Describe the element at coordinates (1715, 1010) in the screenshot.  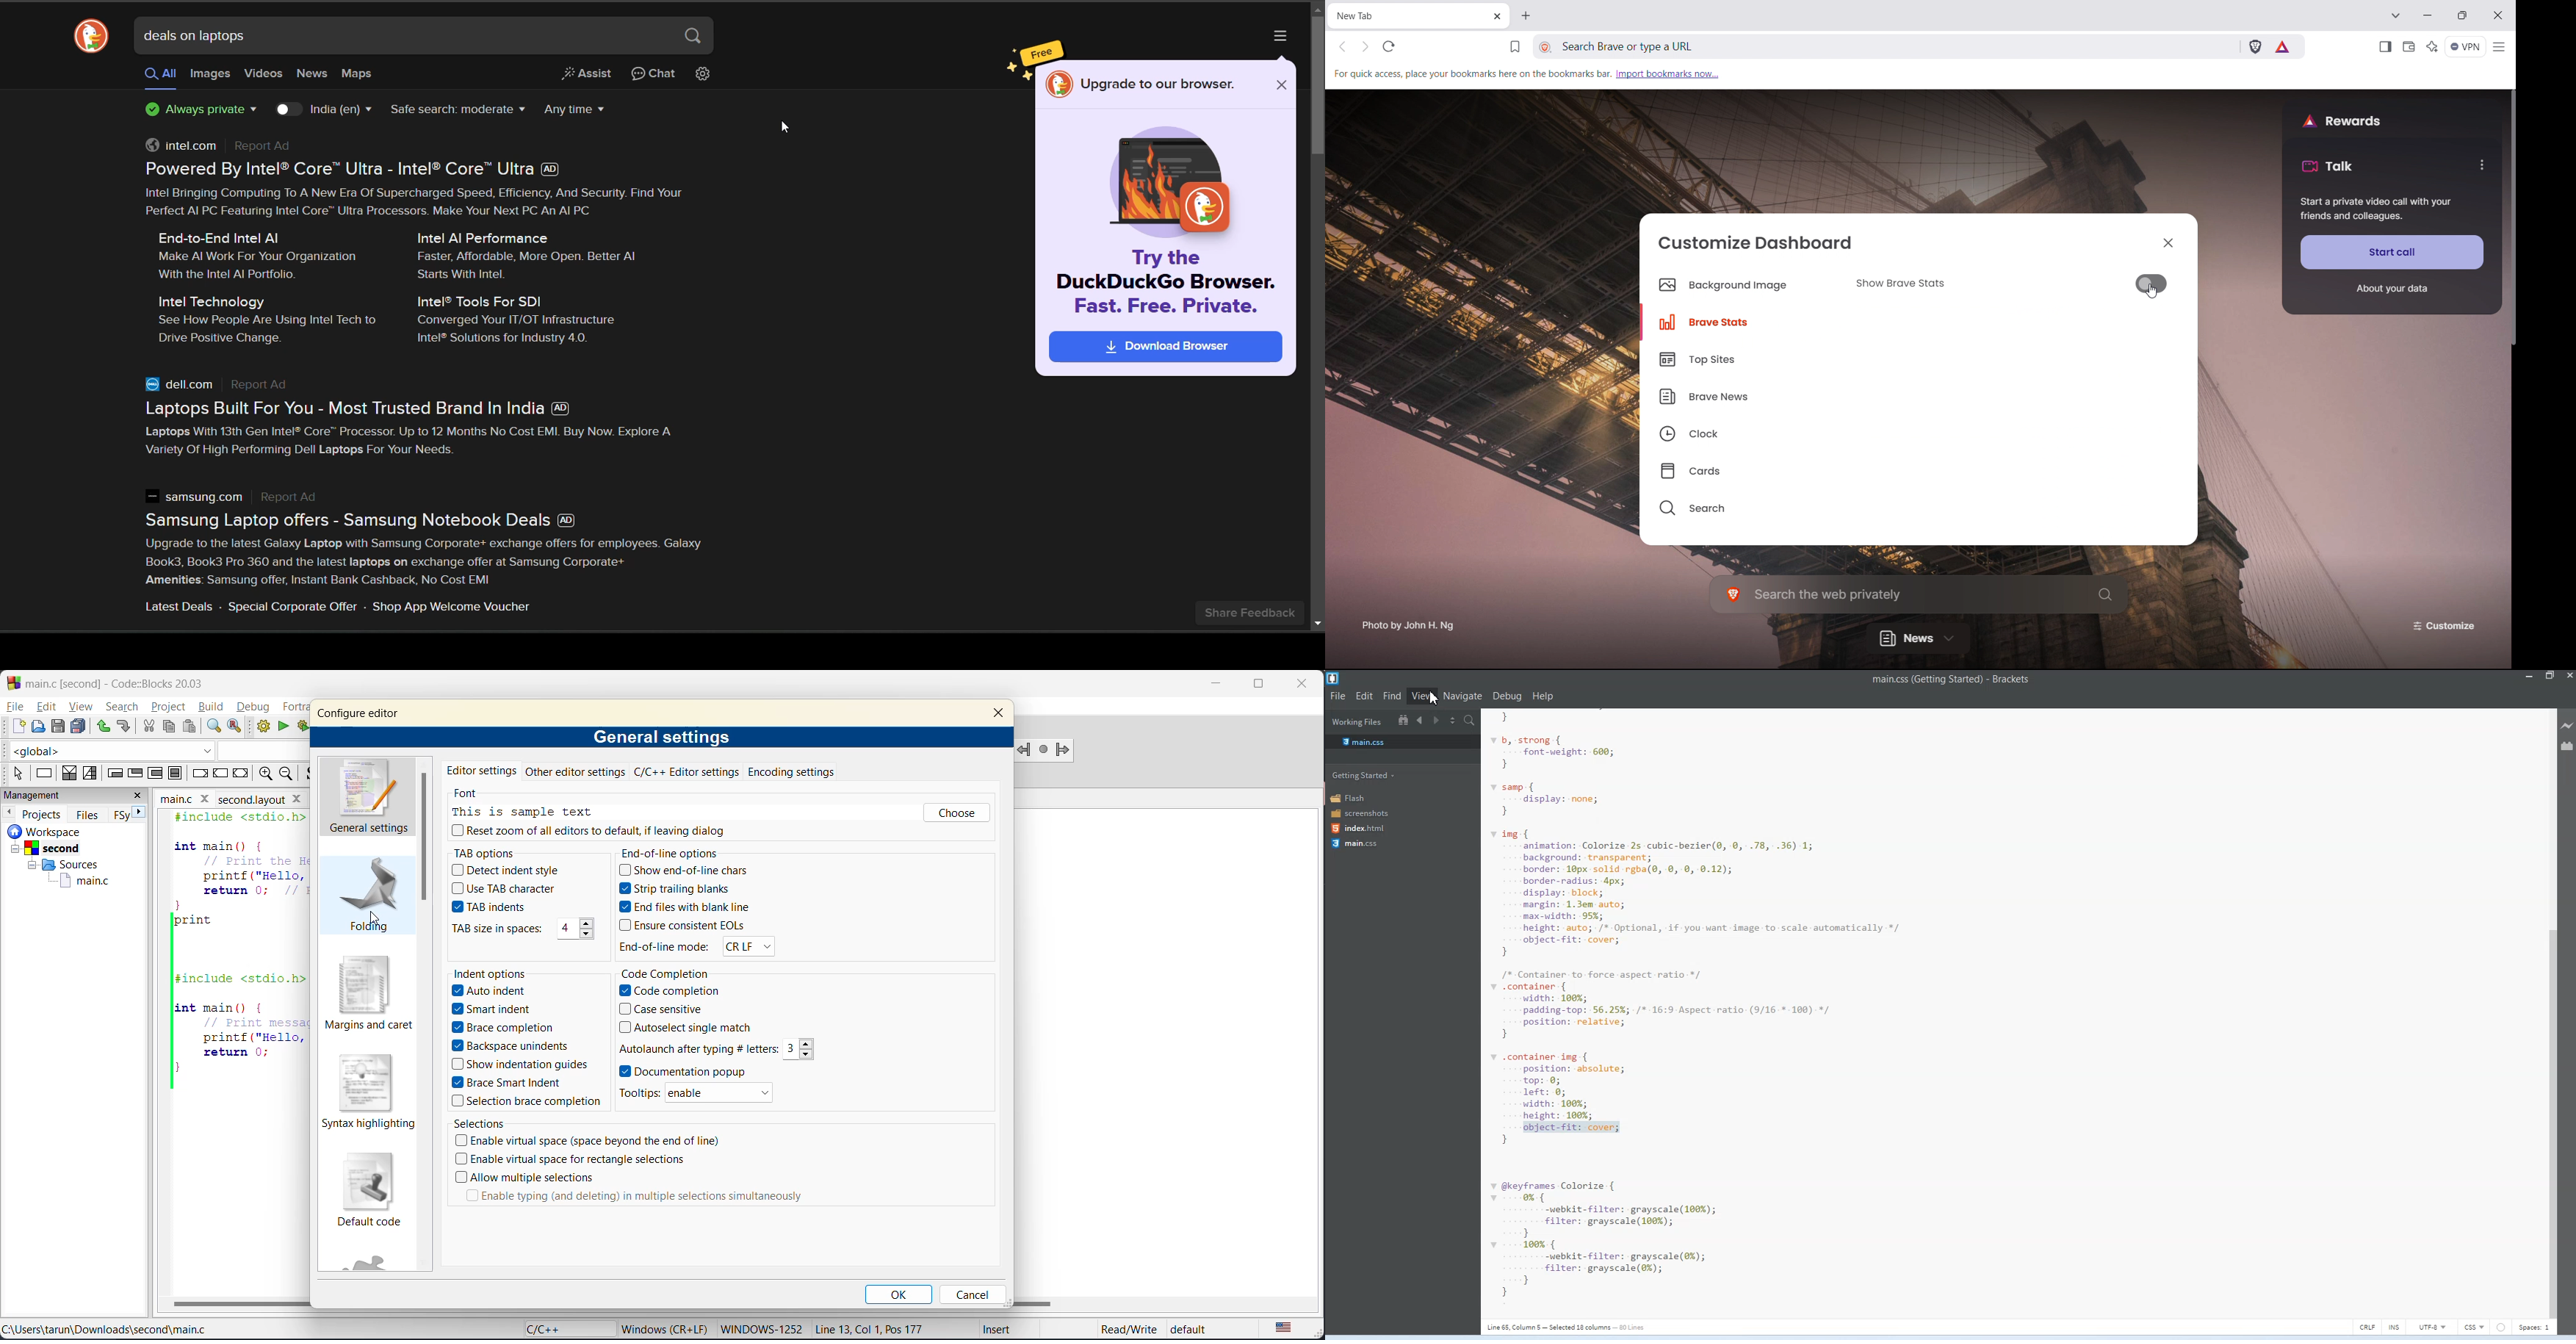
I see `Image Aspect ratio and Color Displayed code for end result image output` at that location.